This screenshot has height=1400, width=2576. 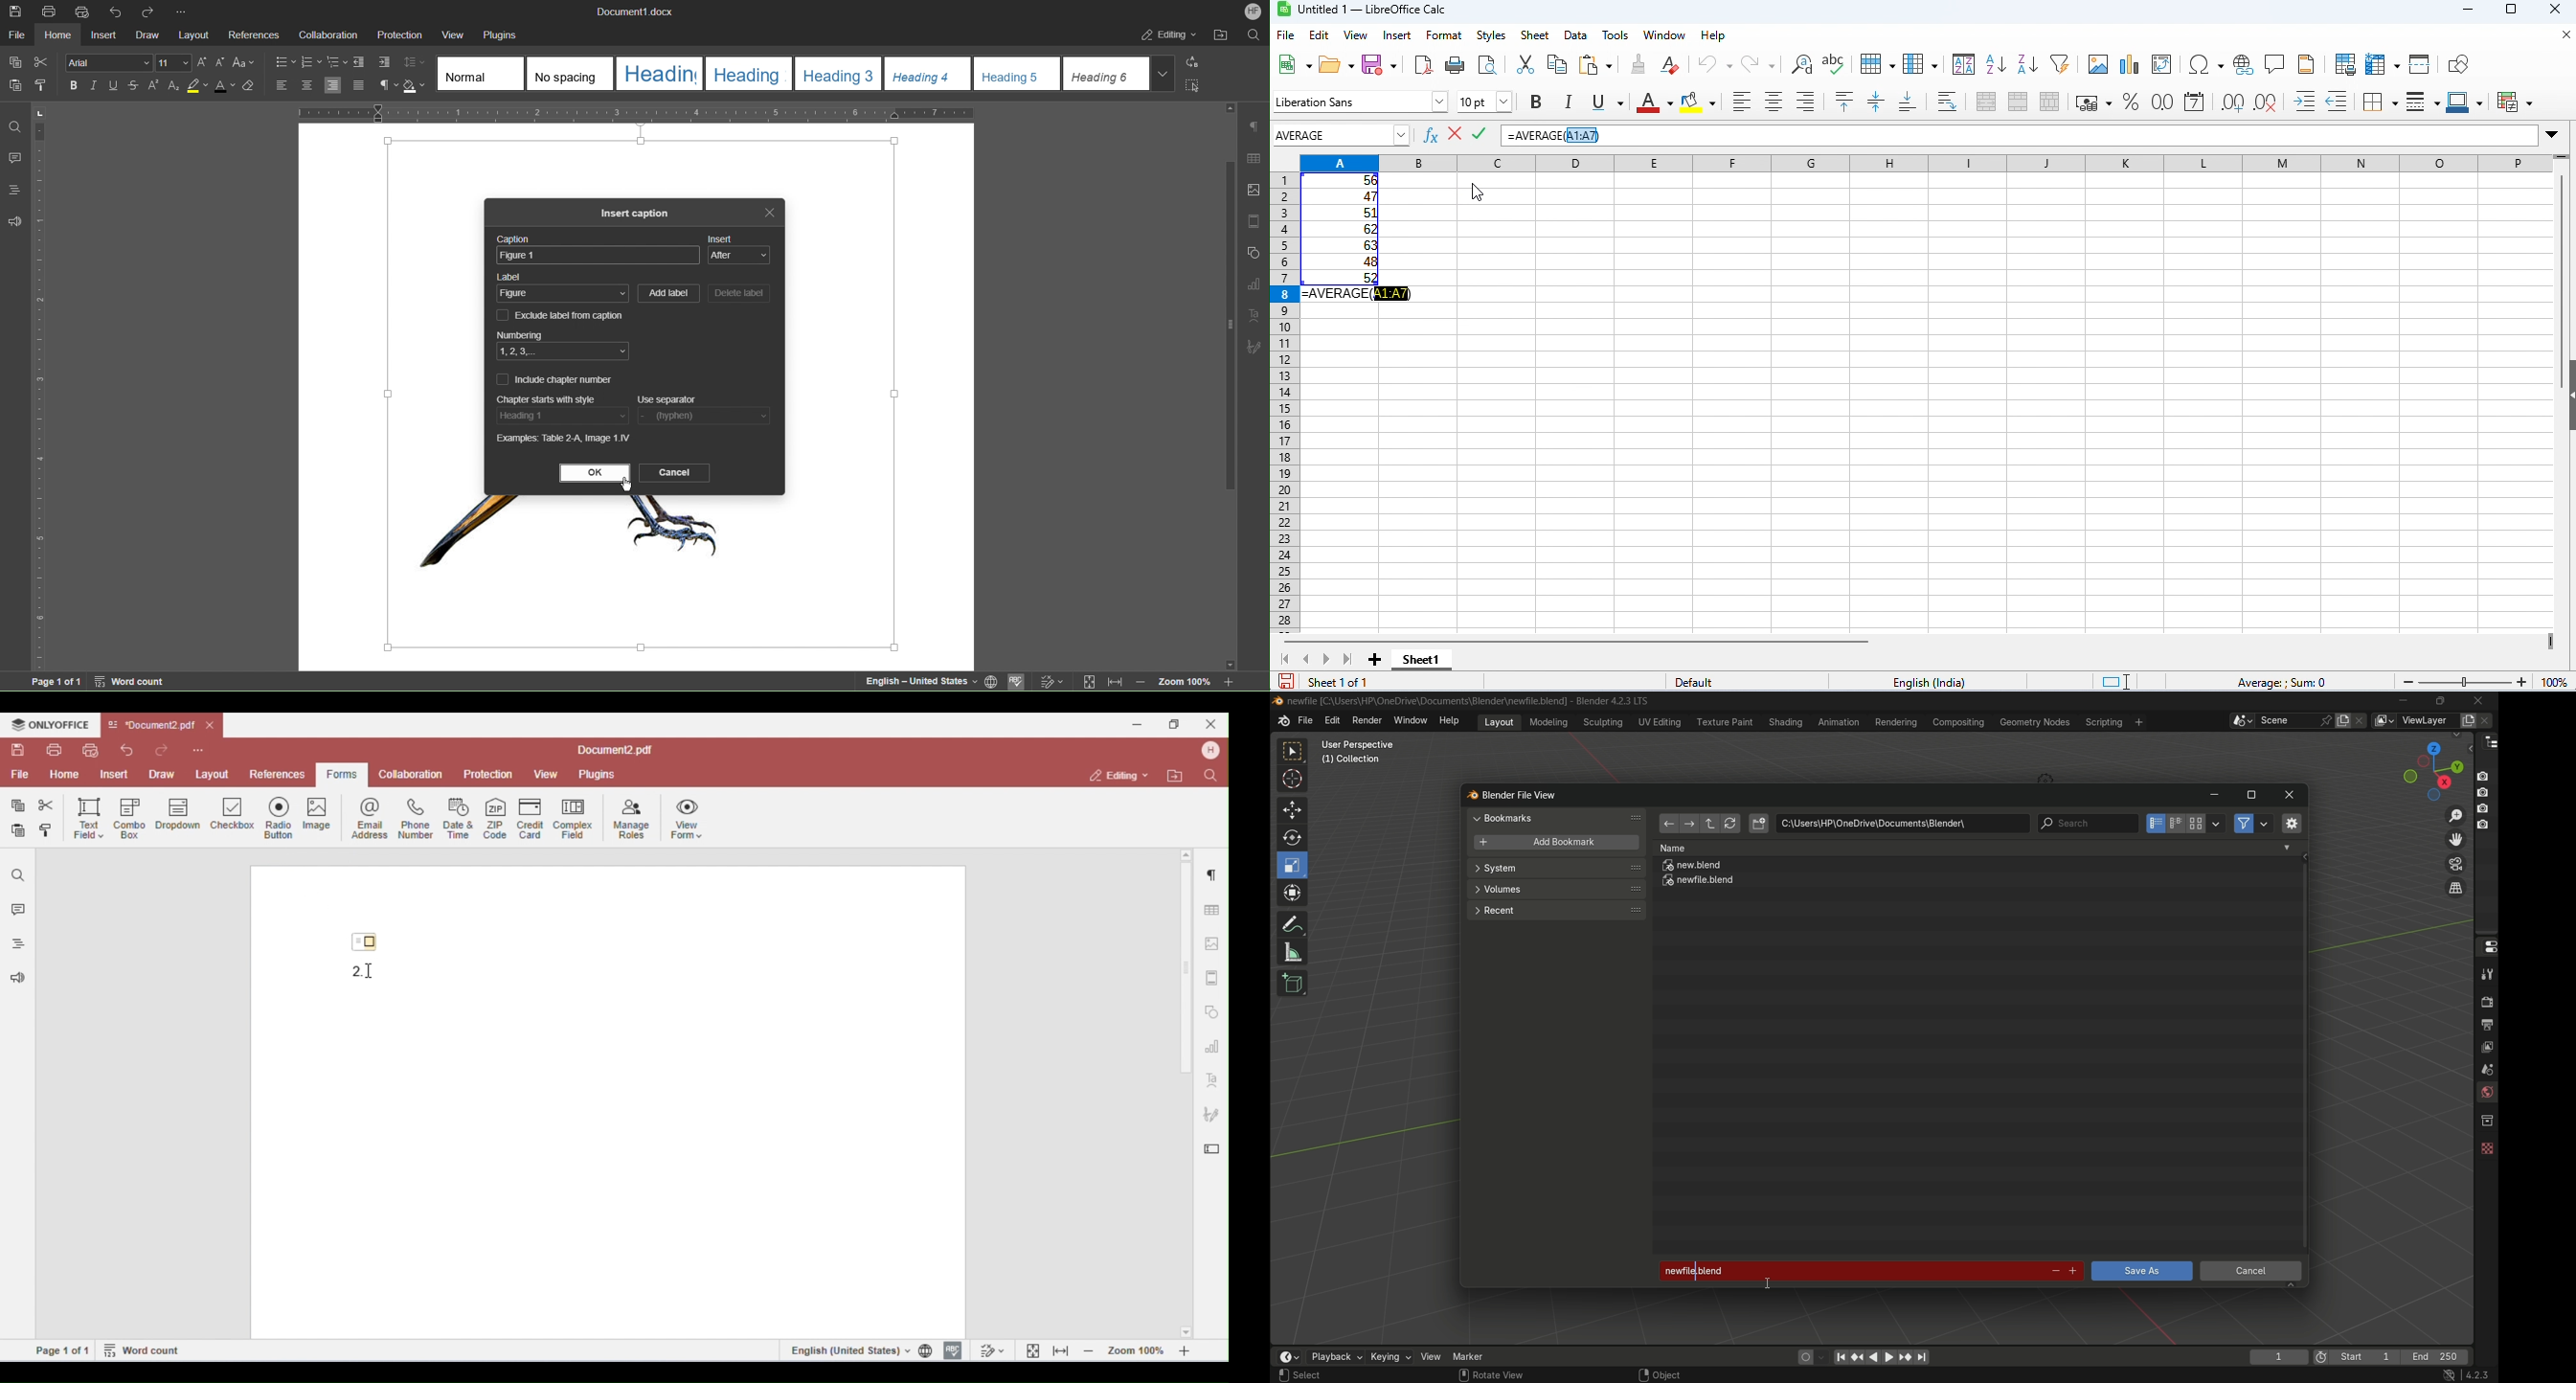 What do you see at coordinates (2487, 1024) in the screenshot?
I see `output` at bounding box center [2487, 1024].